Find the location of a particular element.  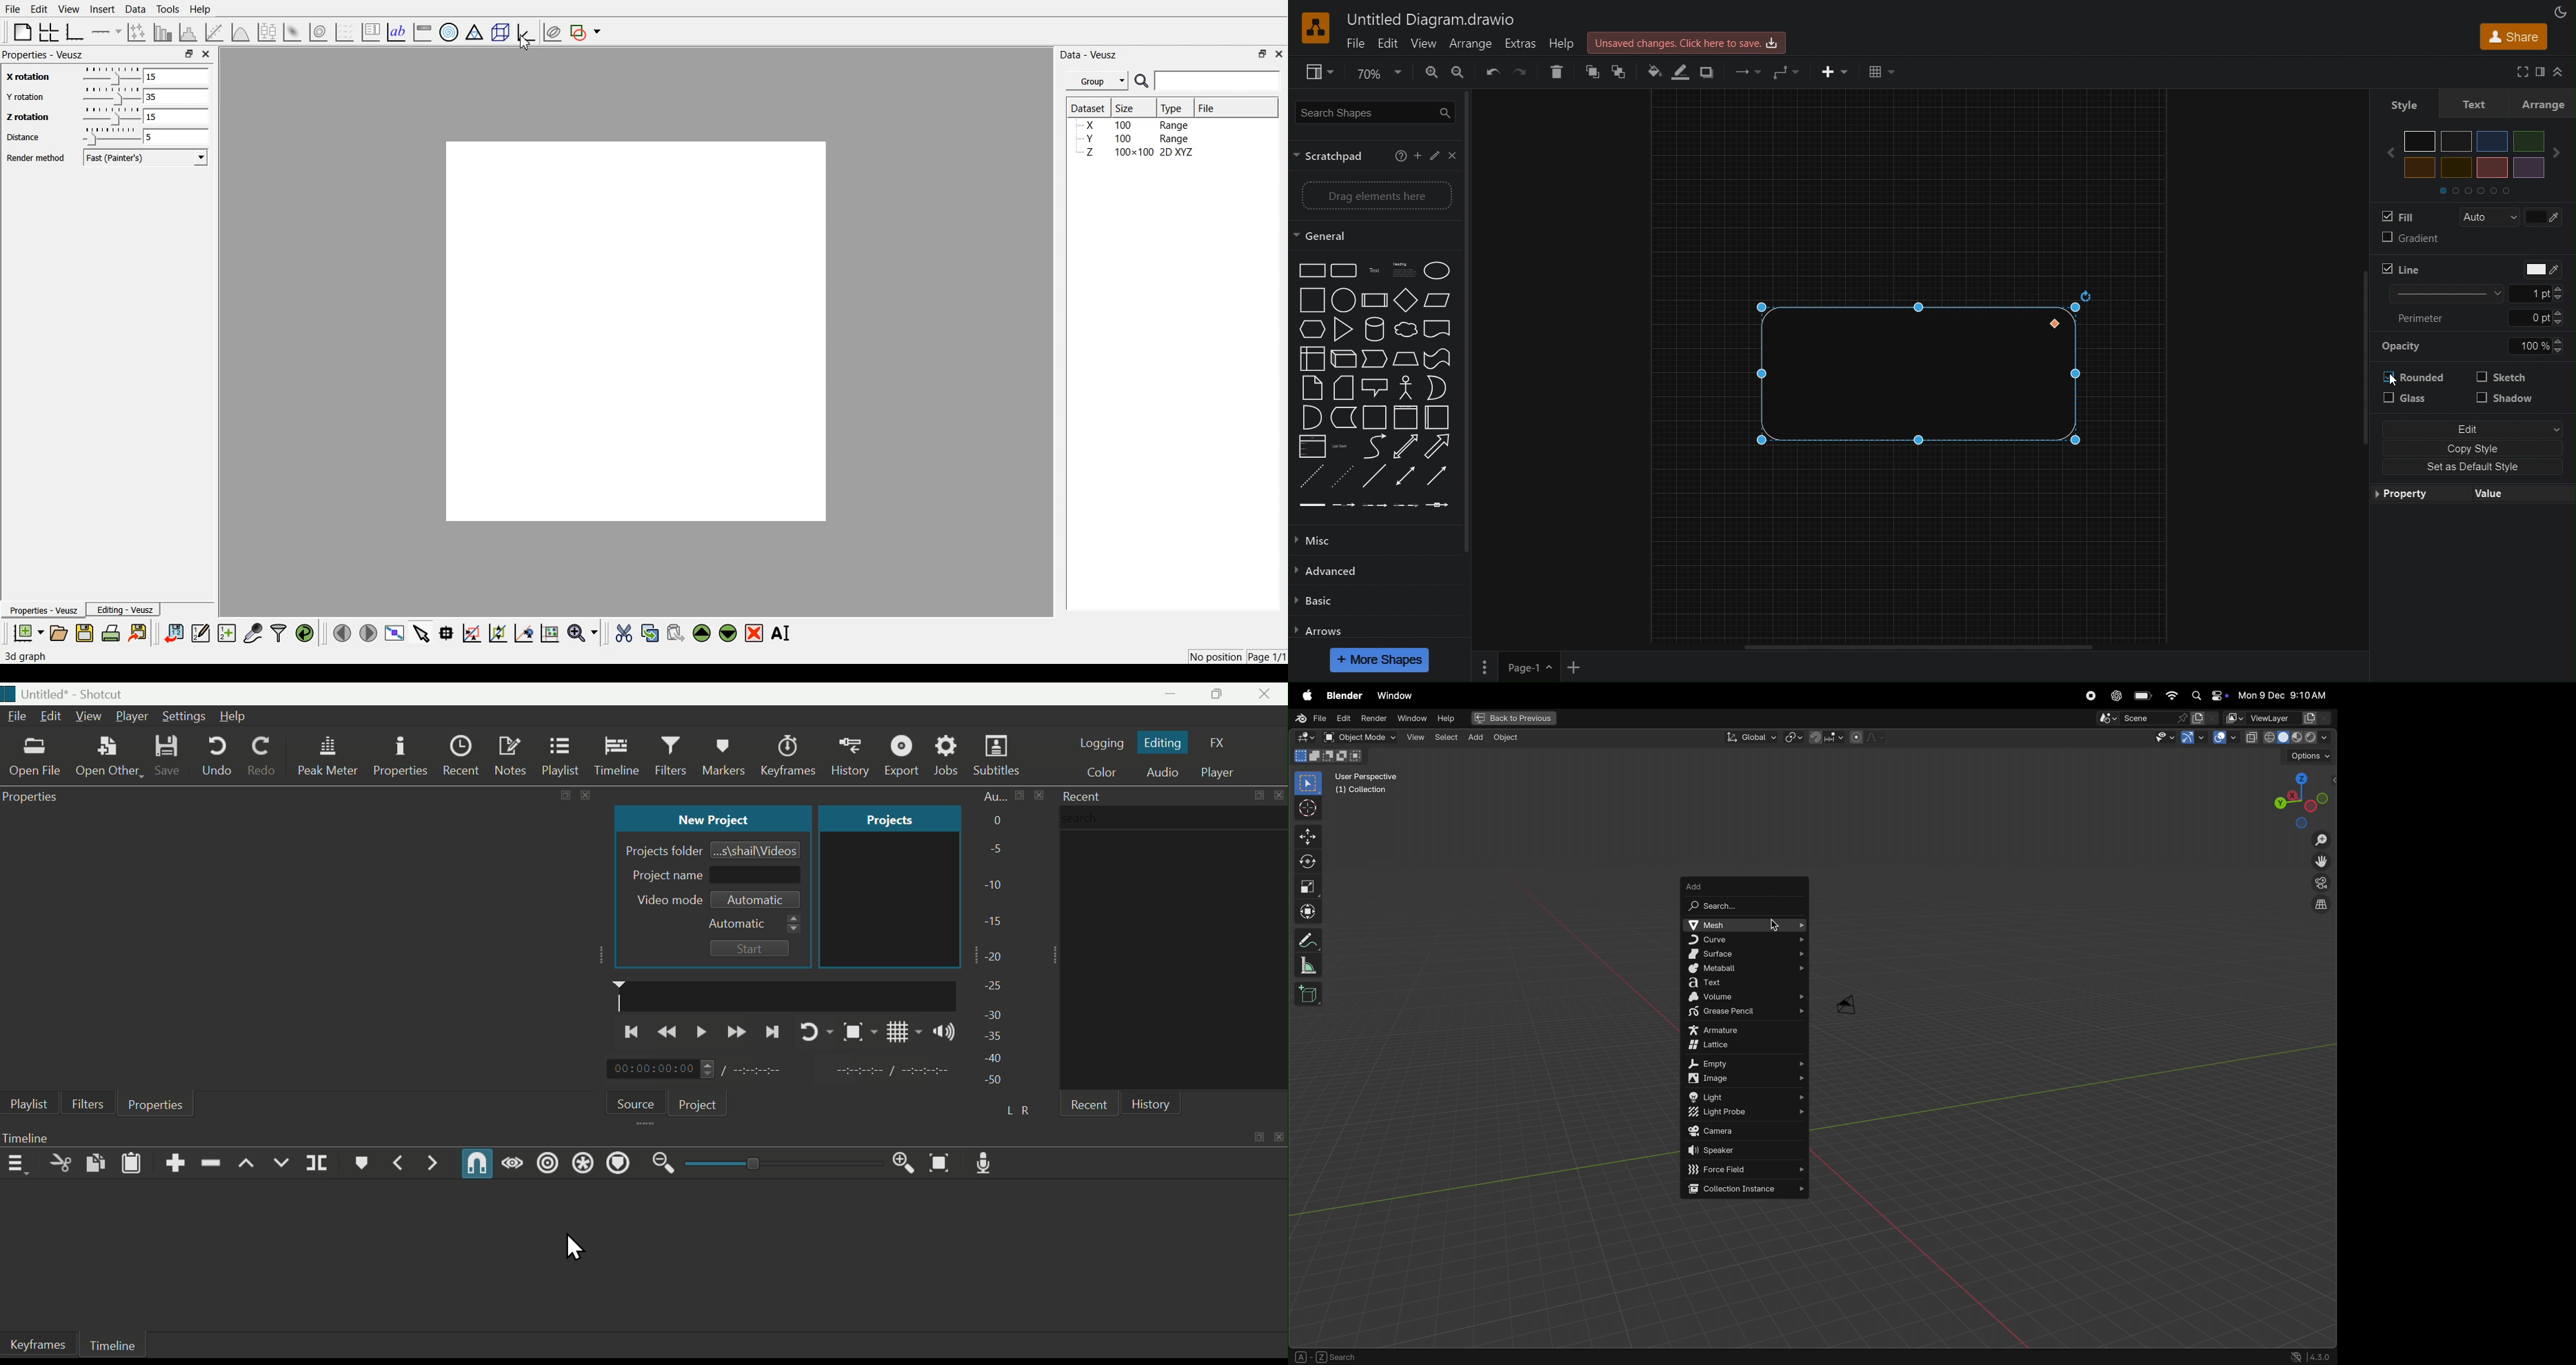

Help is located at coordinates (242, 717).